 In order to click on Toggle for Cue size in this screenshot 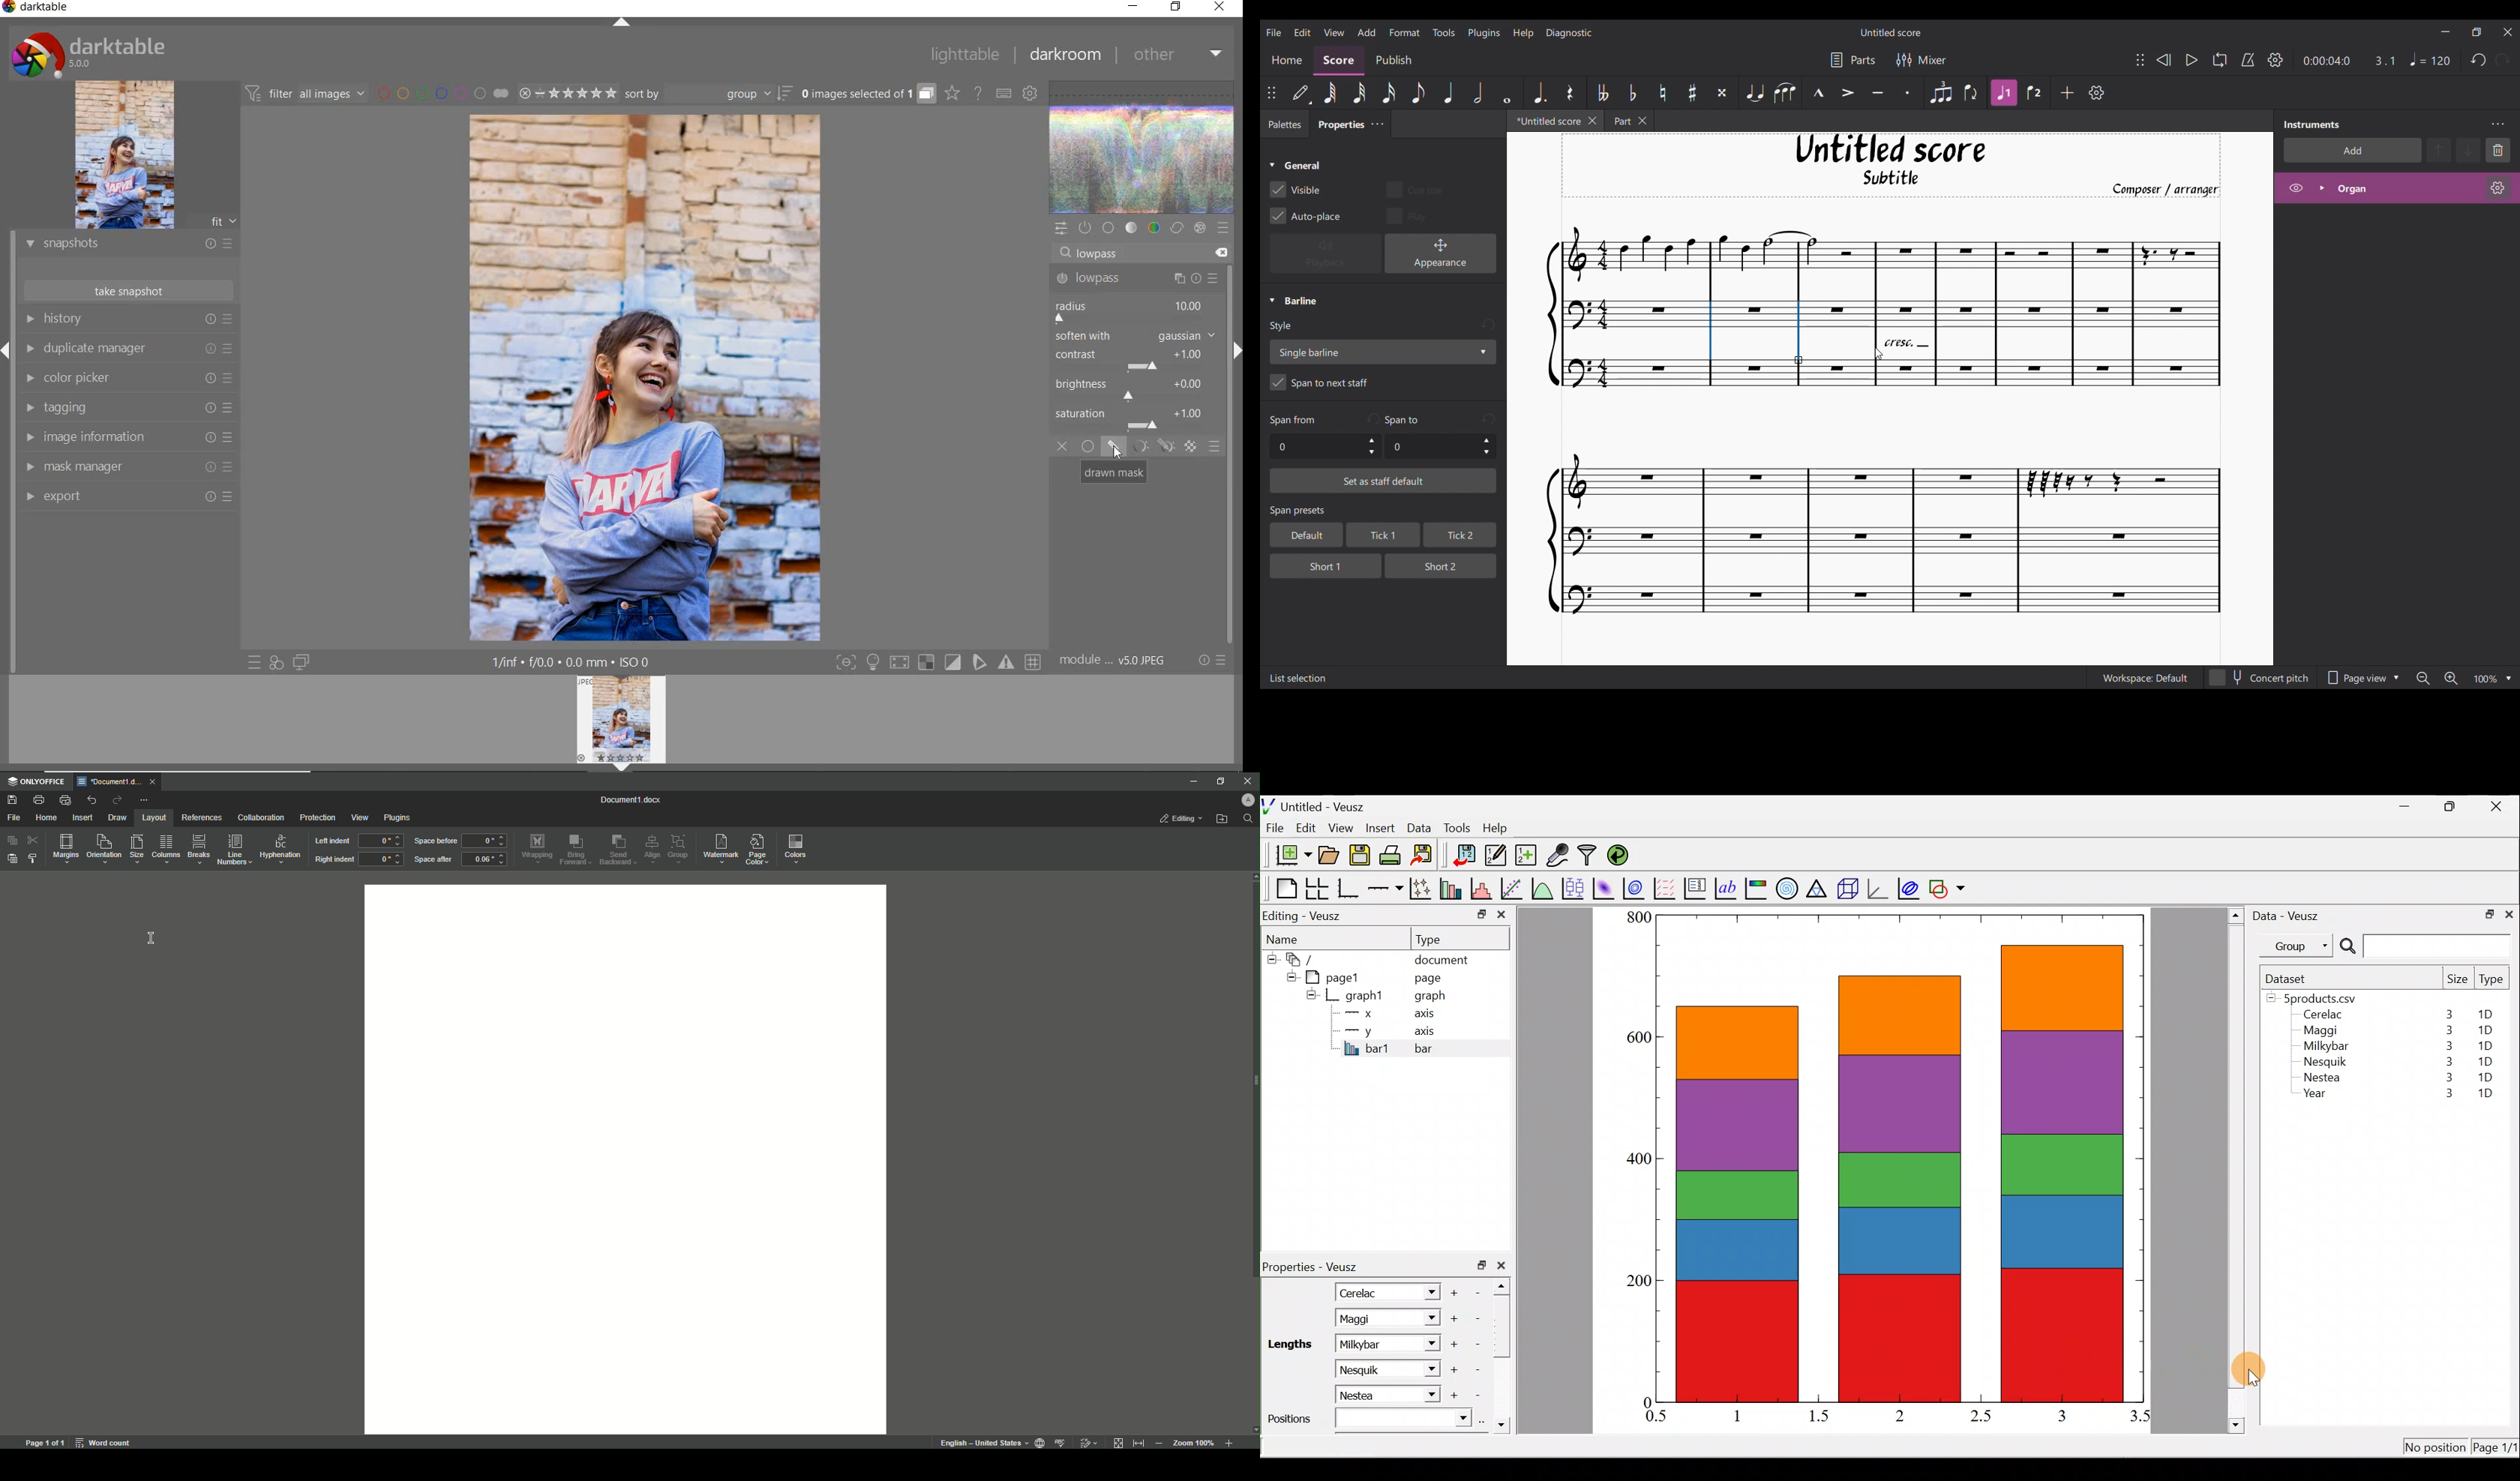, I will do `click(1414, 189)`.